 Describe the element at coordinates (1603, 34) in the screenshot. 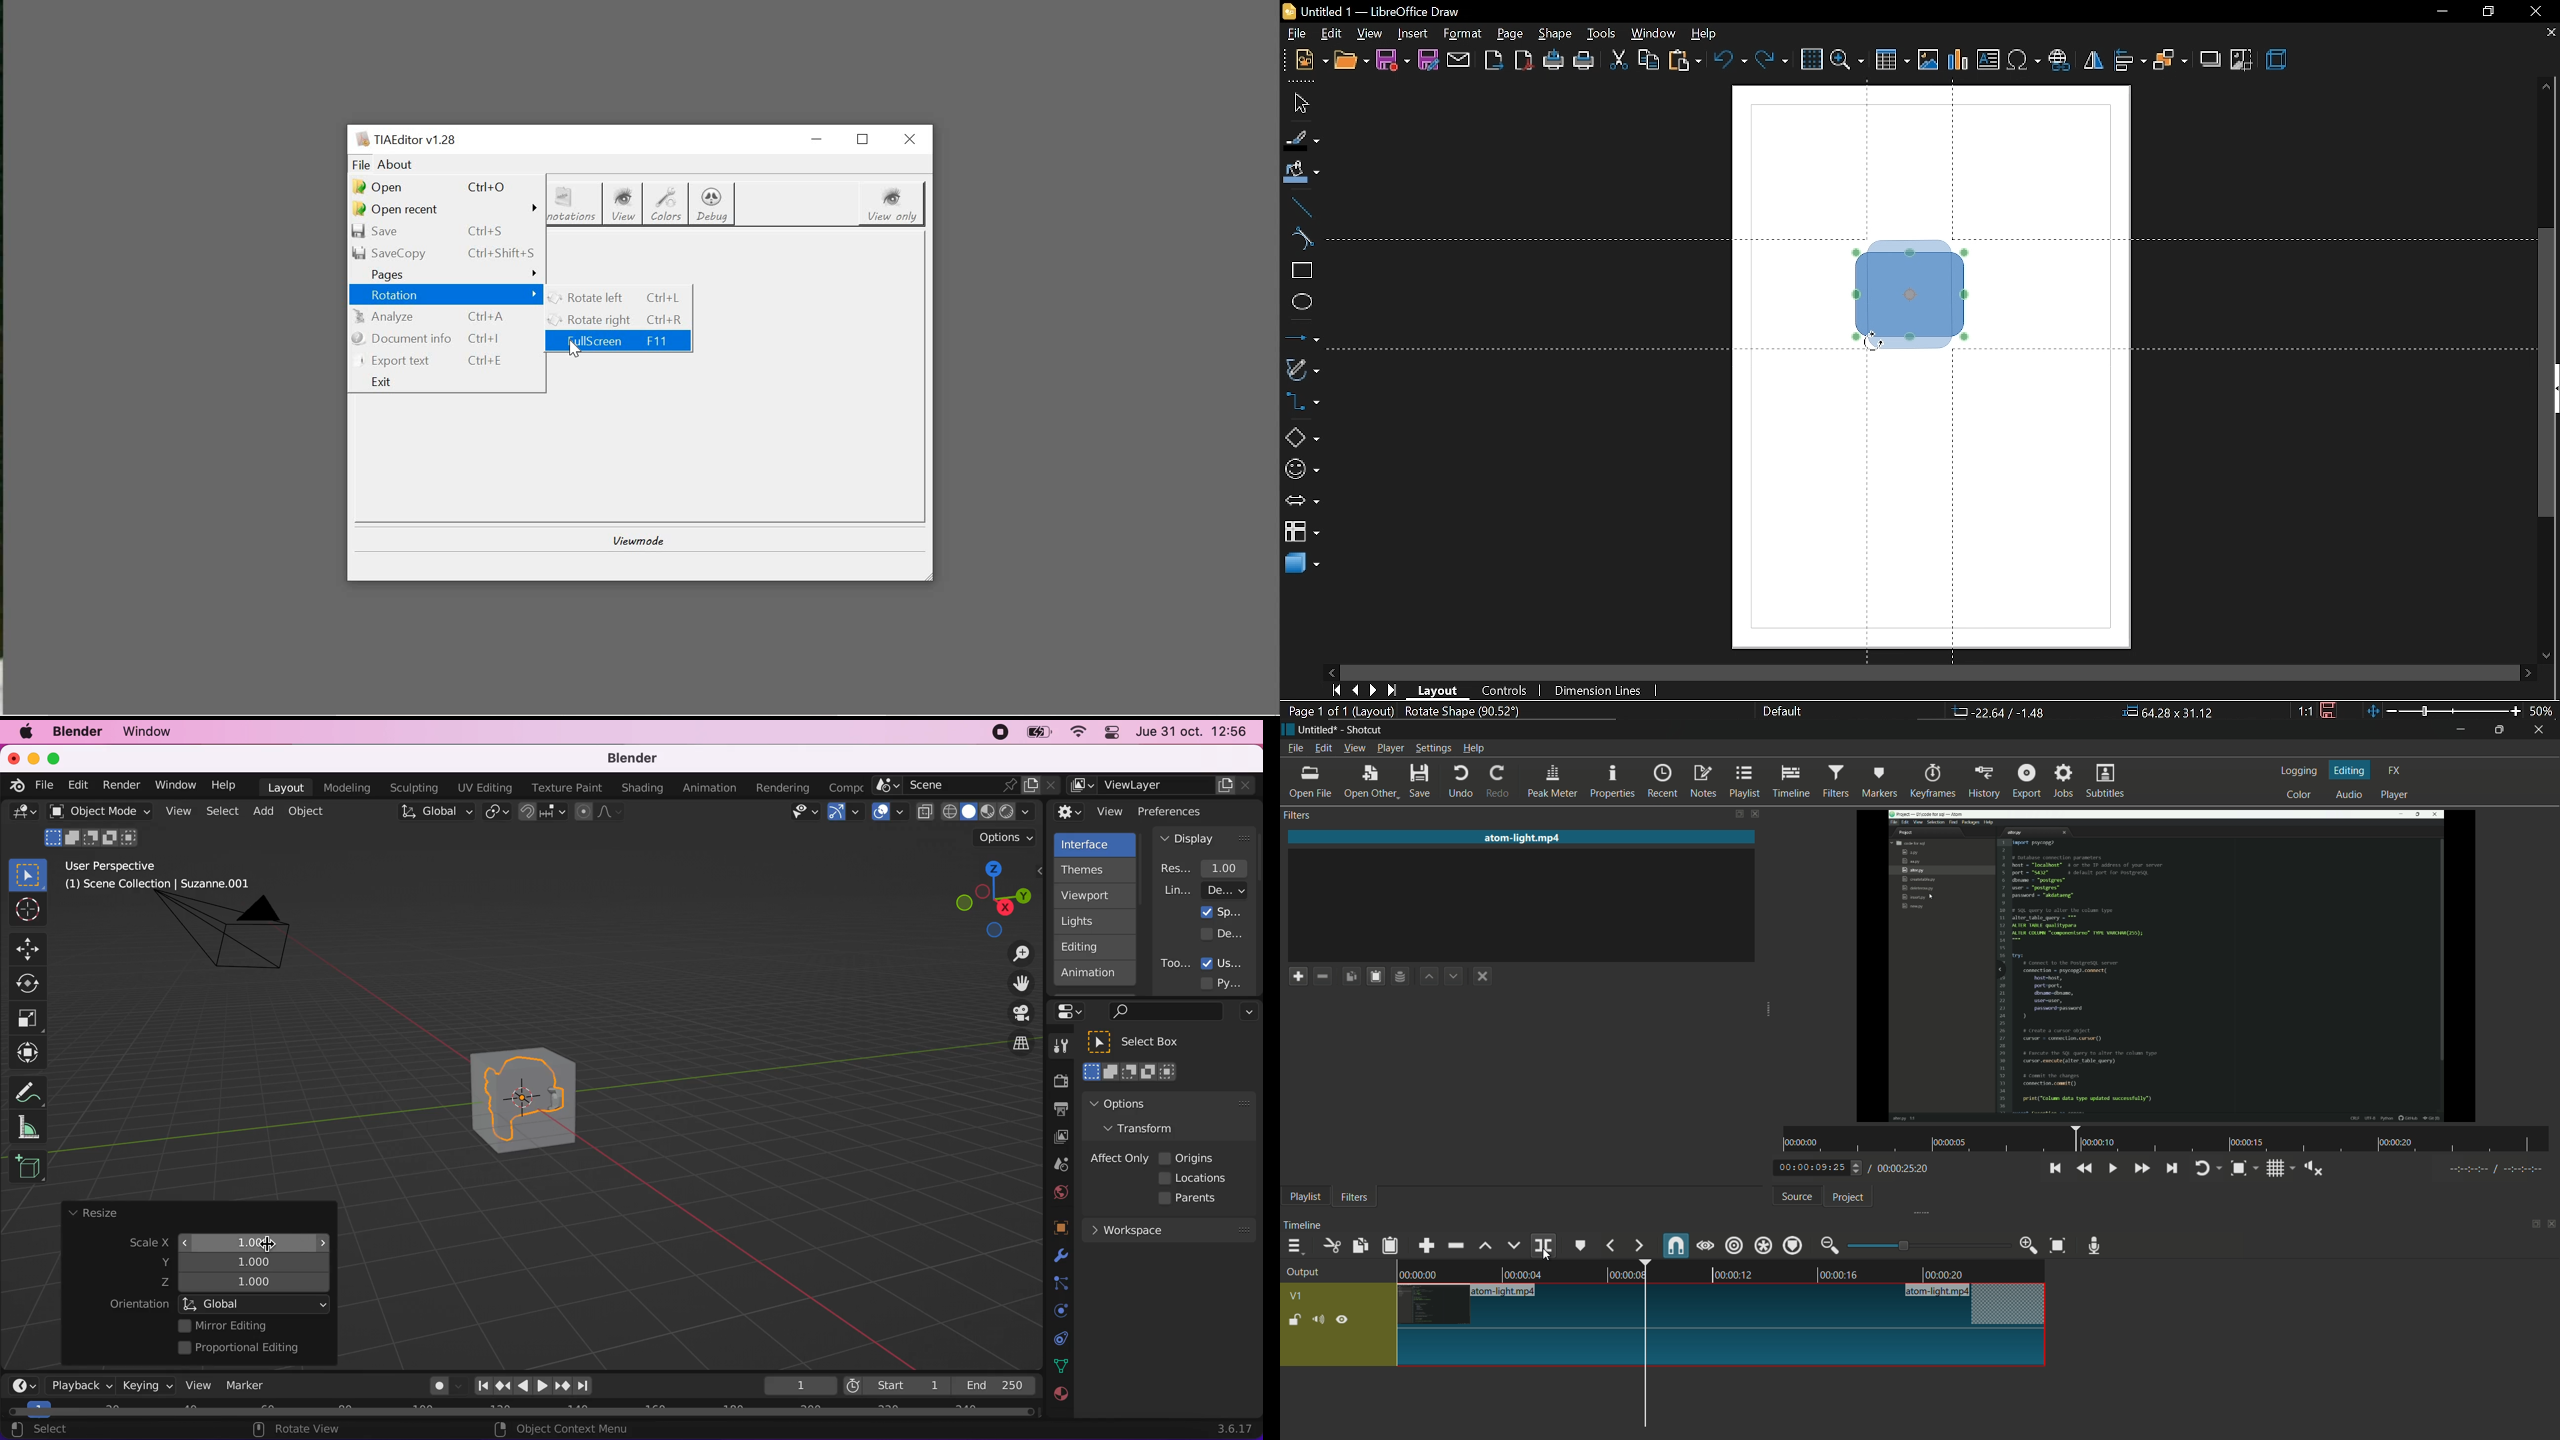

I see `tools` at that location.